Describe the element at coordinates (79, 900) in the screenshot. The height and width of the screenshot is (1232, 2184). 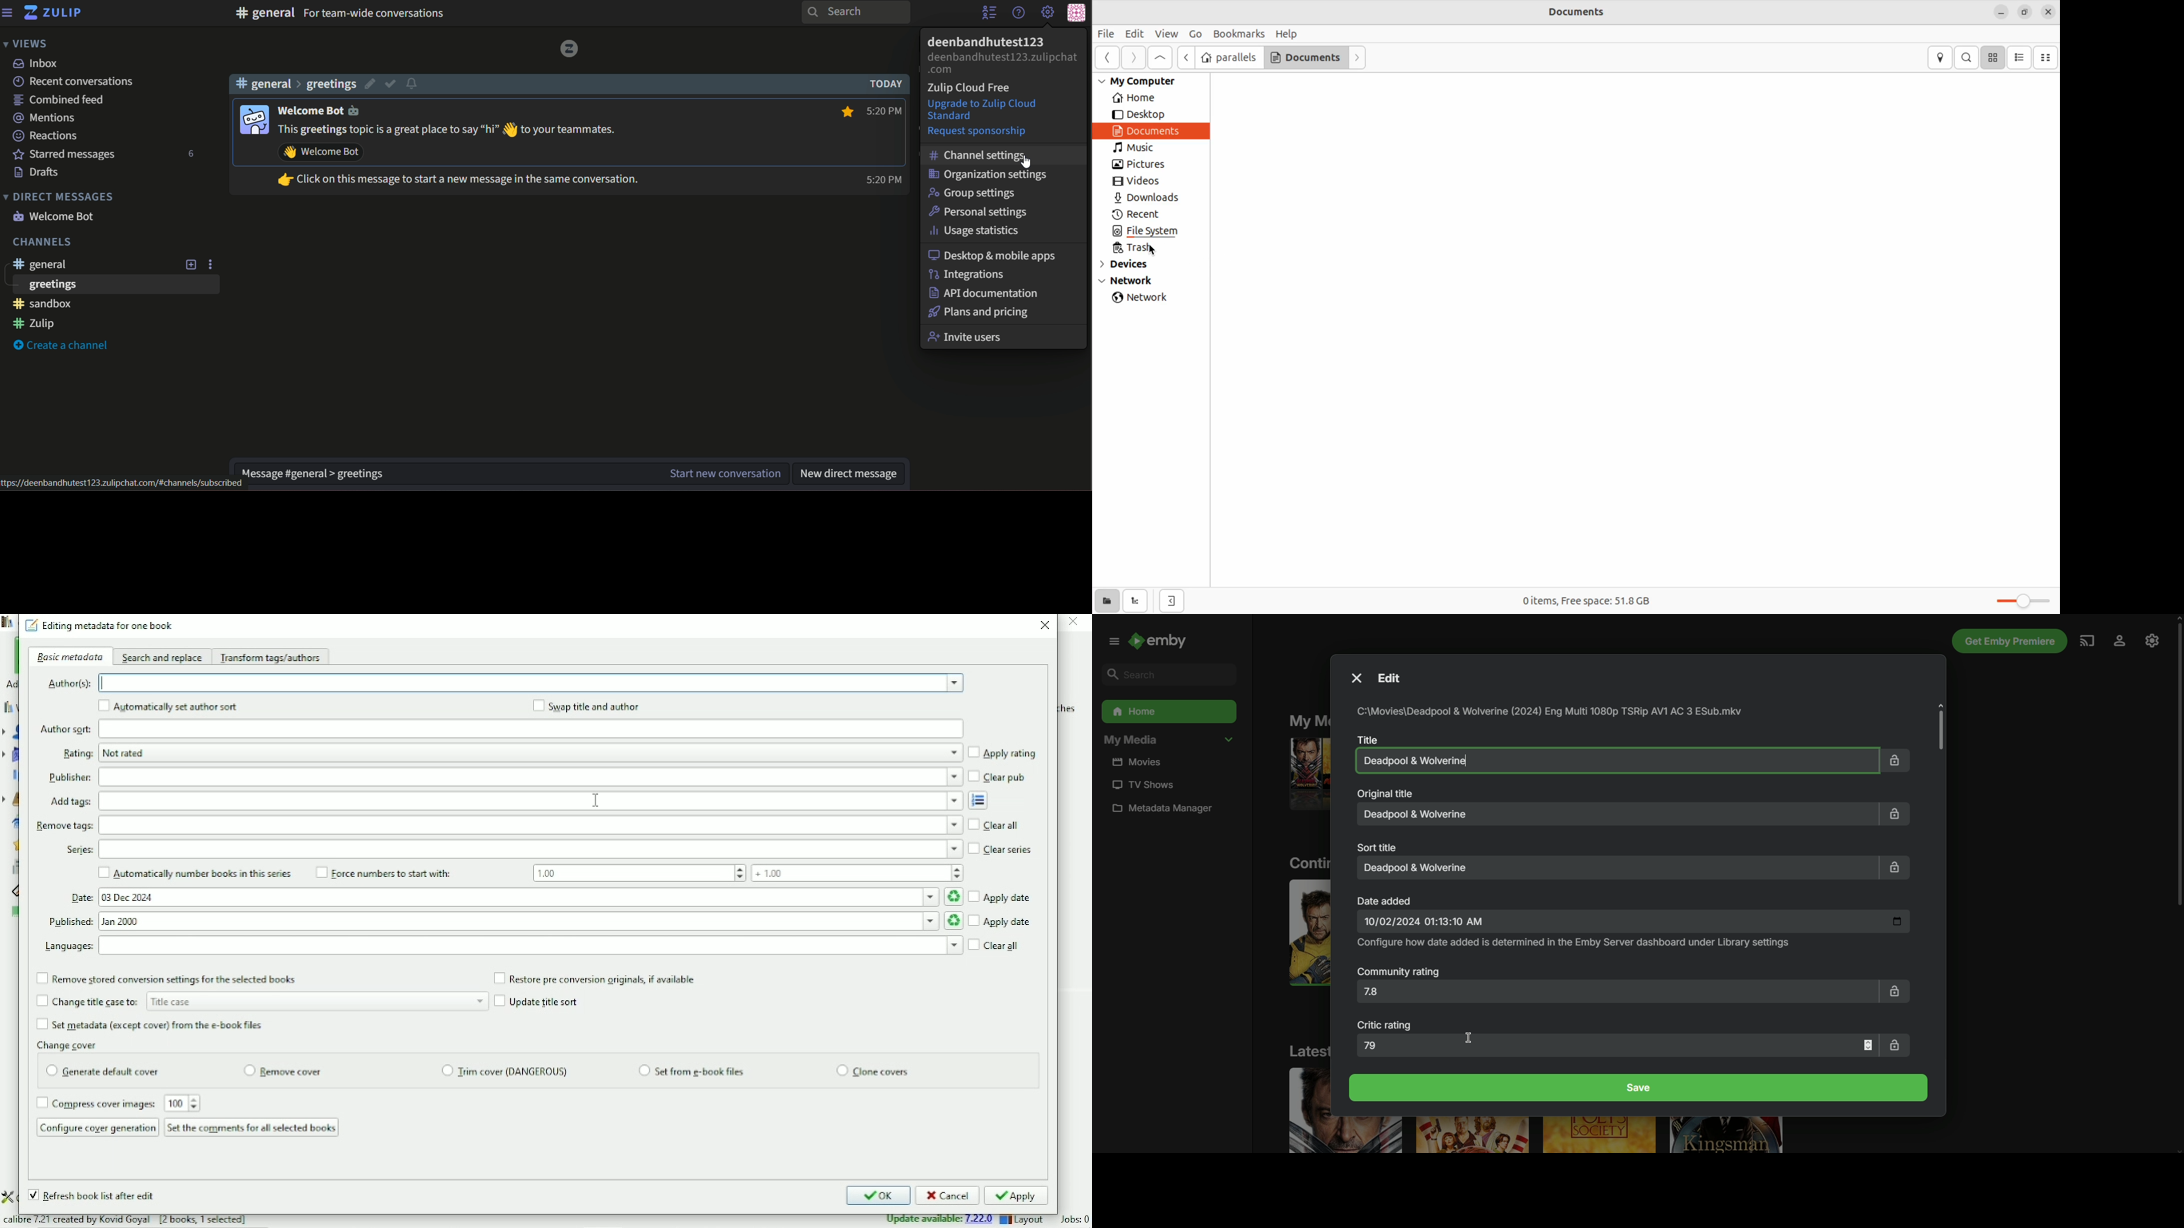
I see `Date` at that location.